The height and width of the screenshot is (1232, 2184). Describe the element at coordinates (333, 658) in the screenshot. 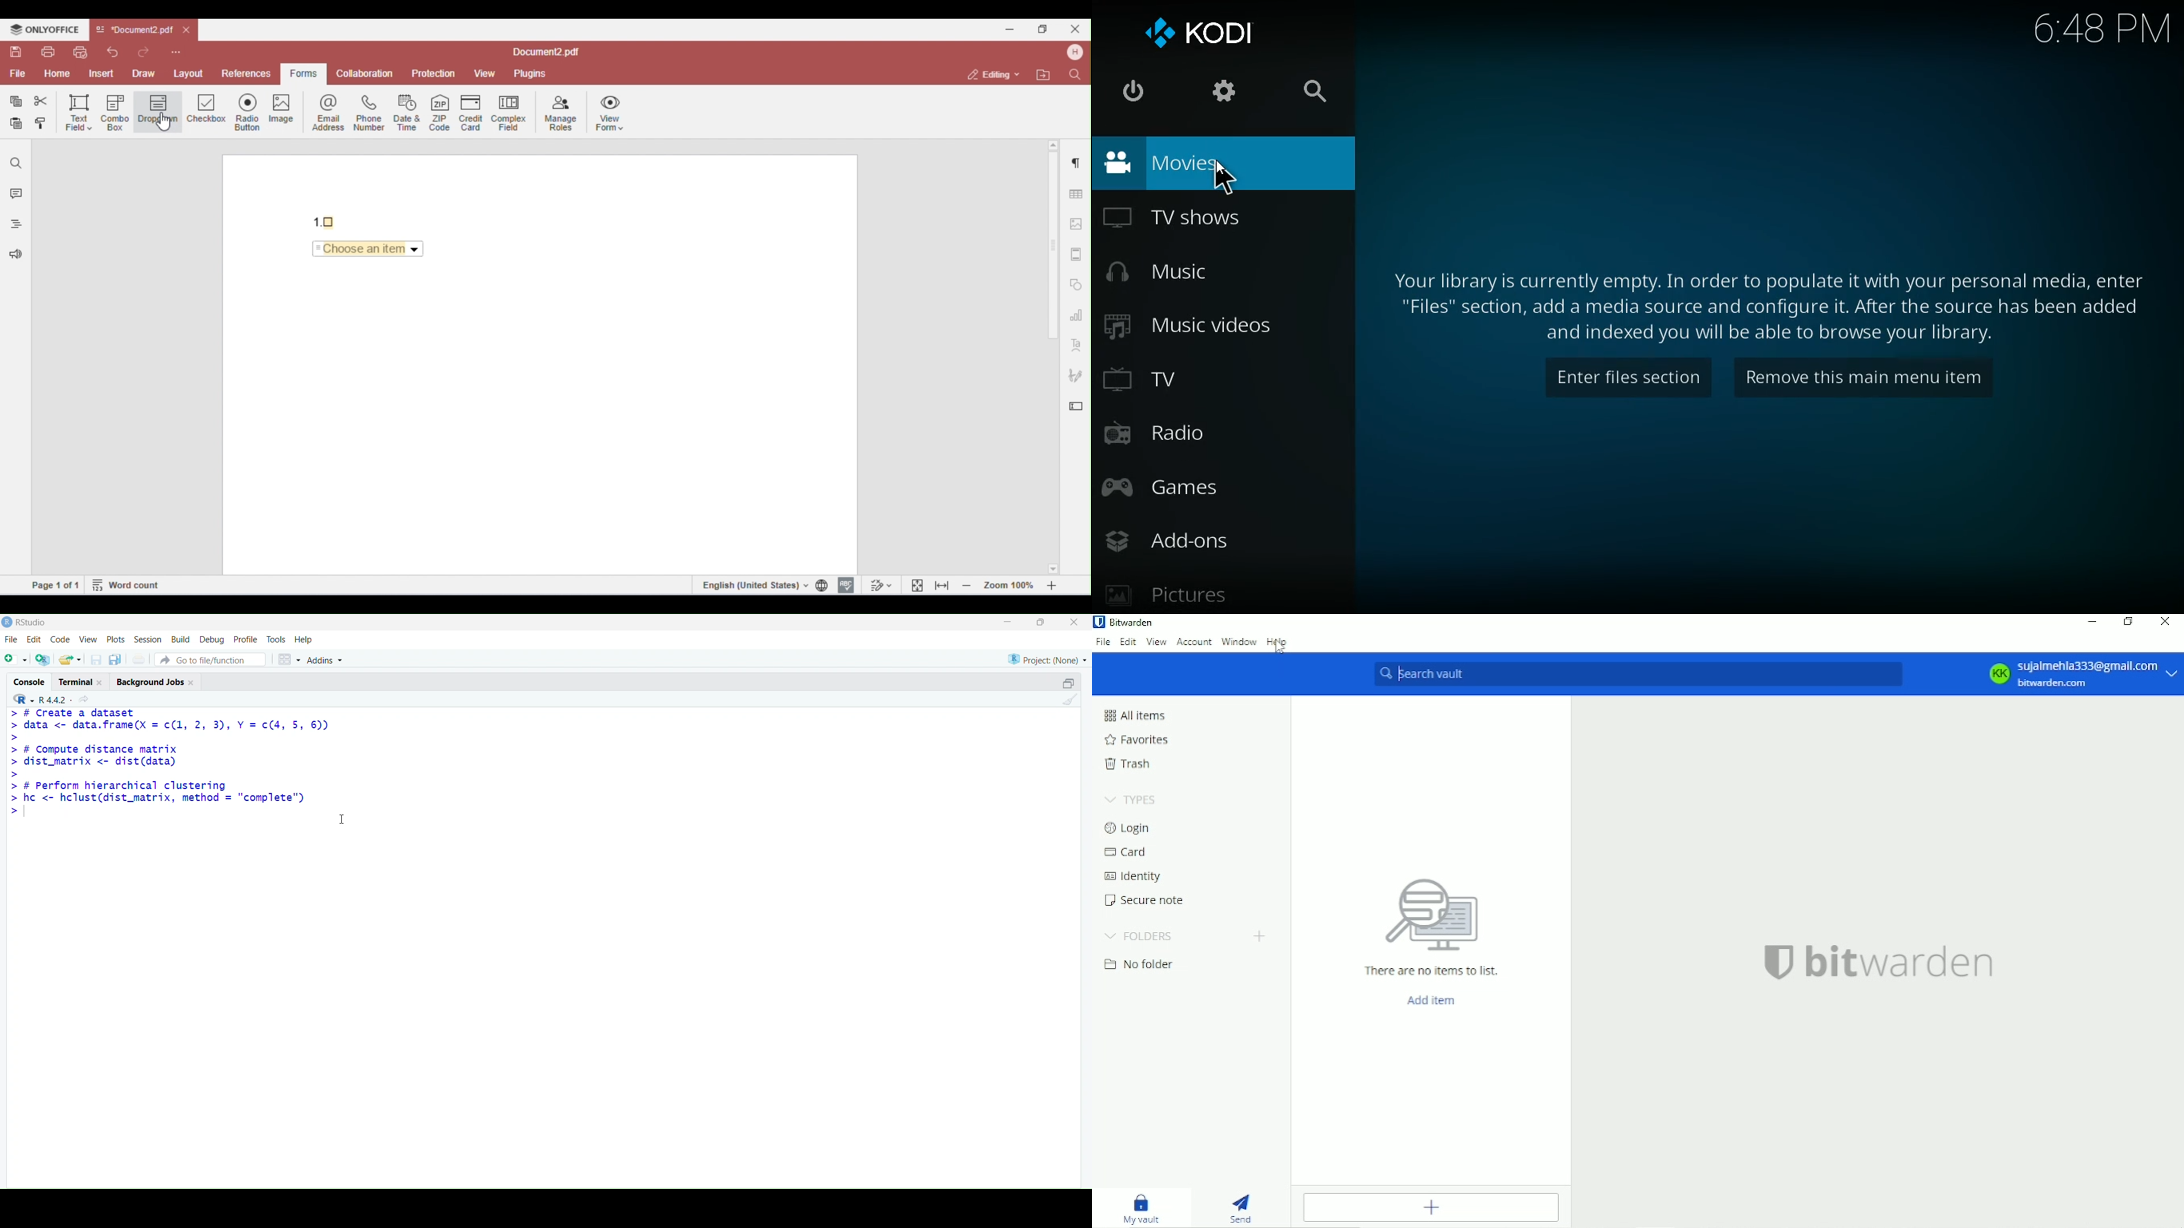

I see `Addins` at that location.